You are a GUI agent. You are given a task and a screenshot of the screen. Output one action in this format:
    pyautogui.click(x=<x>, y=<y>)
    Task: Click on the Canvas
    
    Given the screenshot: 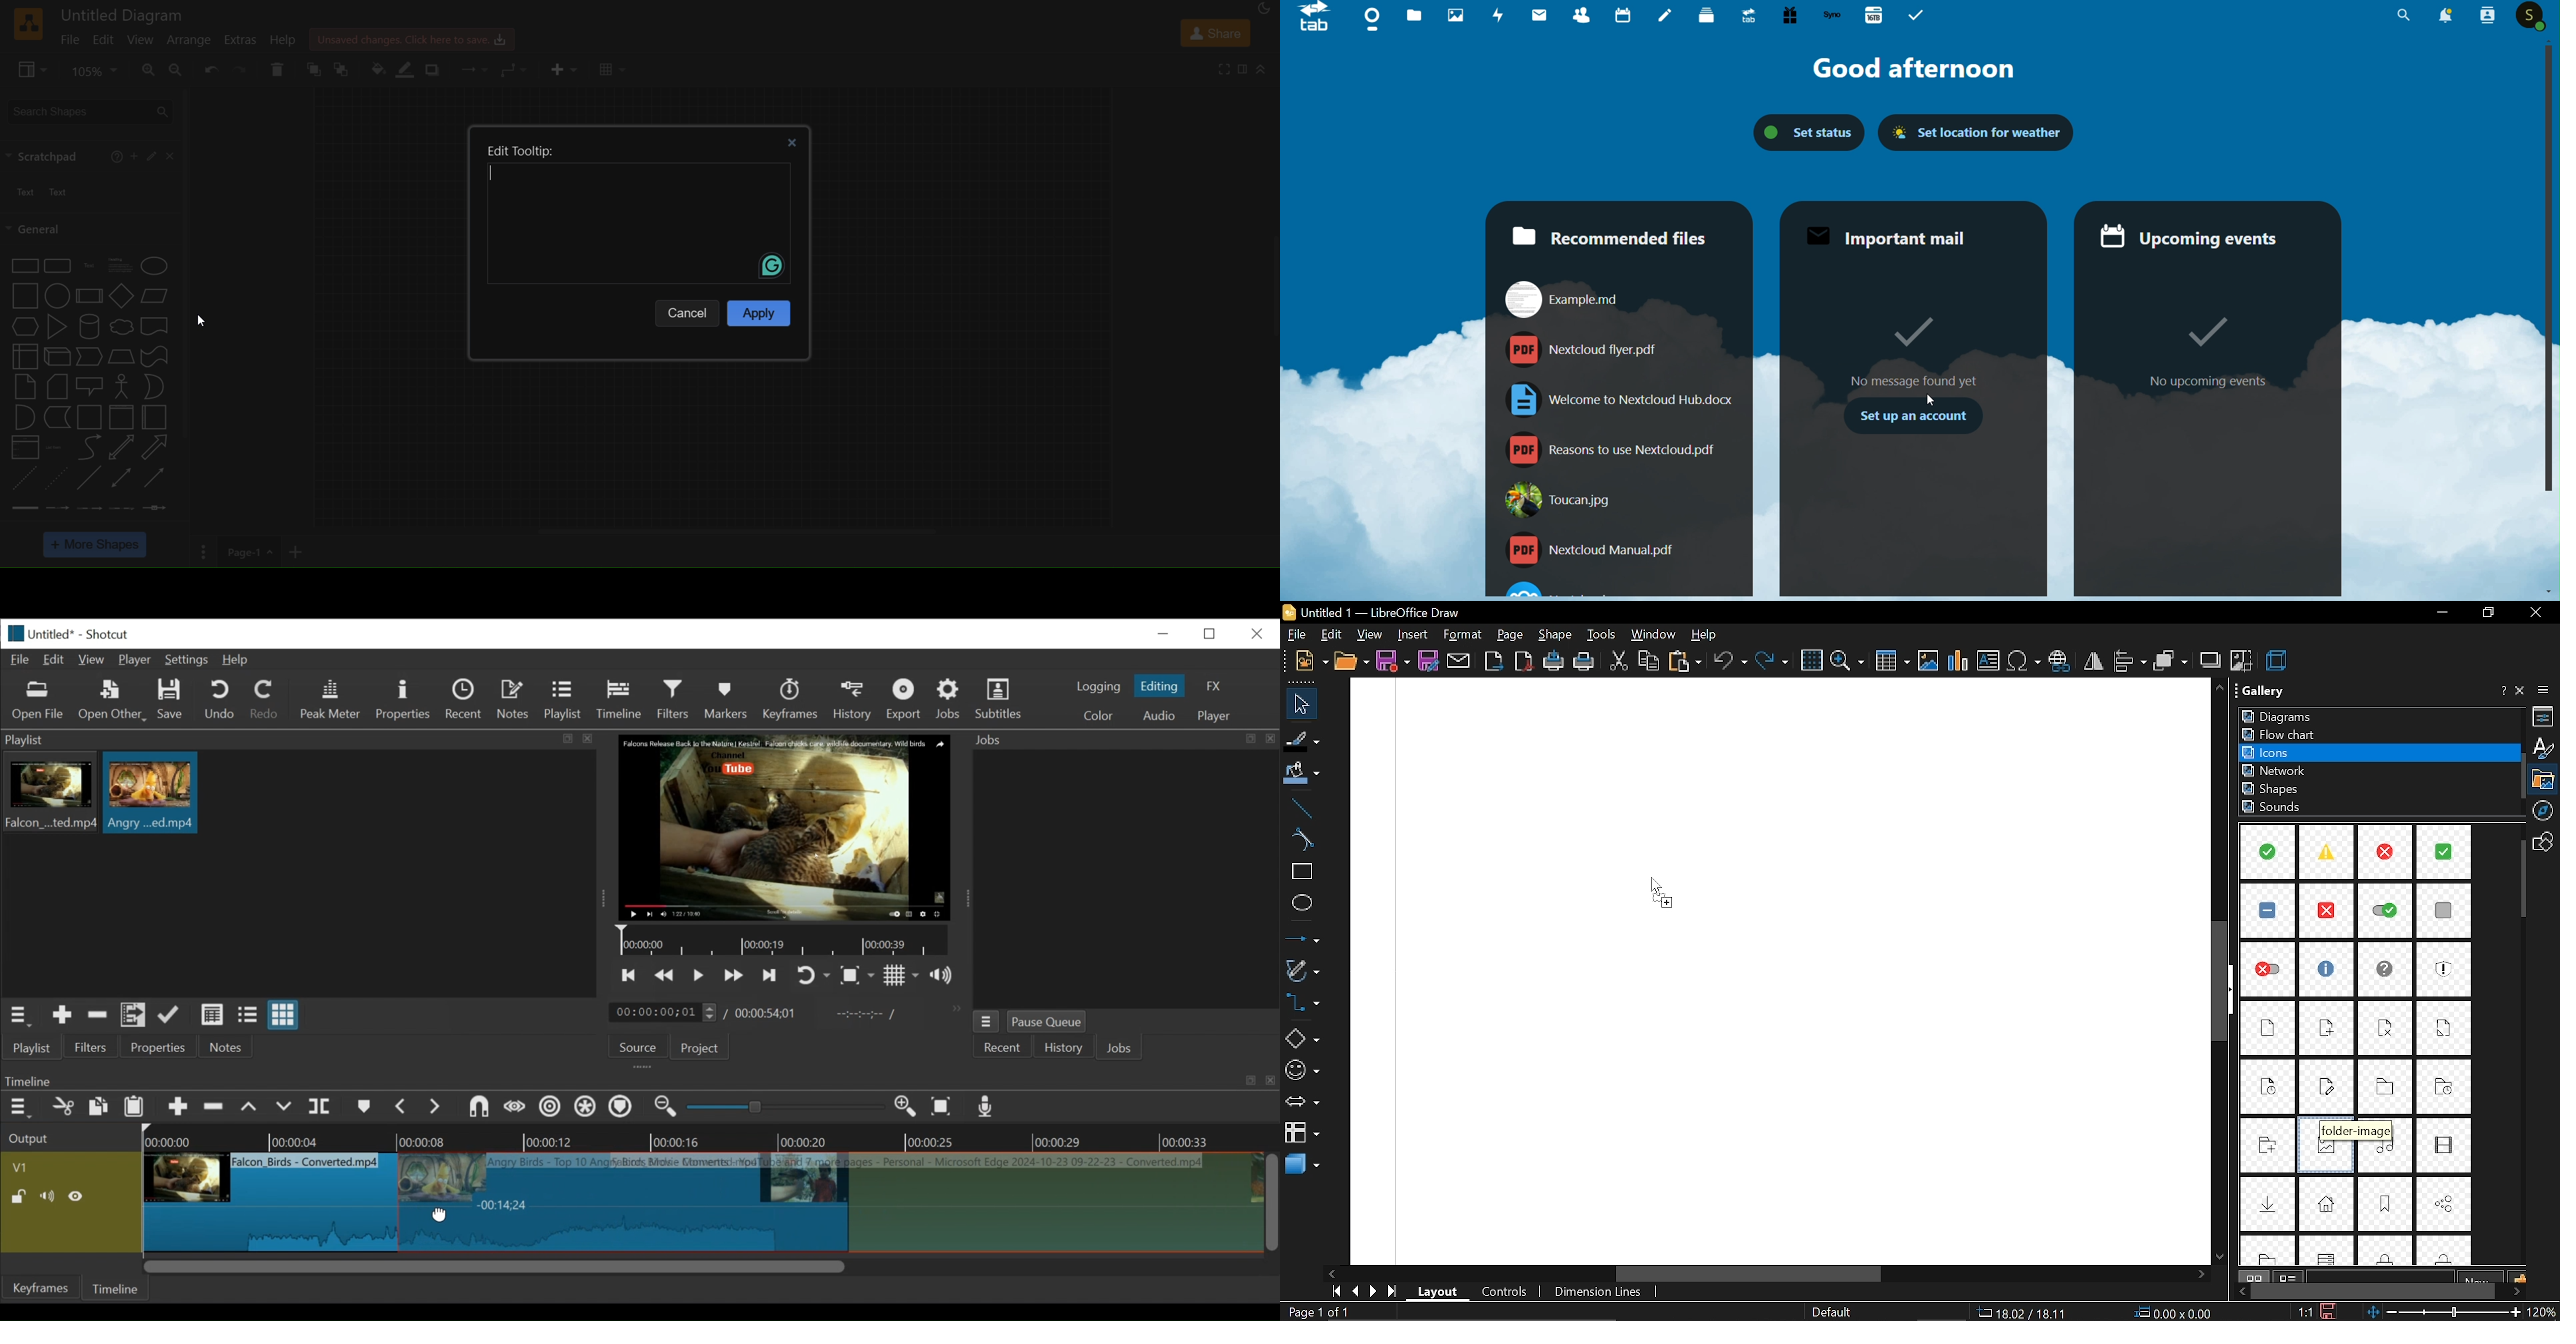 What is the action you would take?
    pyautogui.click(x=1775, y=973)
    